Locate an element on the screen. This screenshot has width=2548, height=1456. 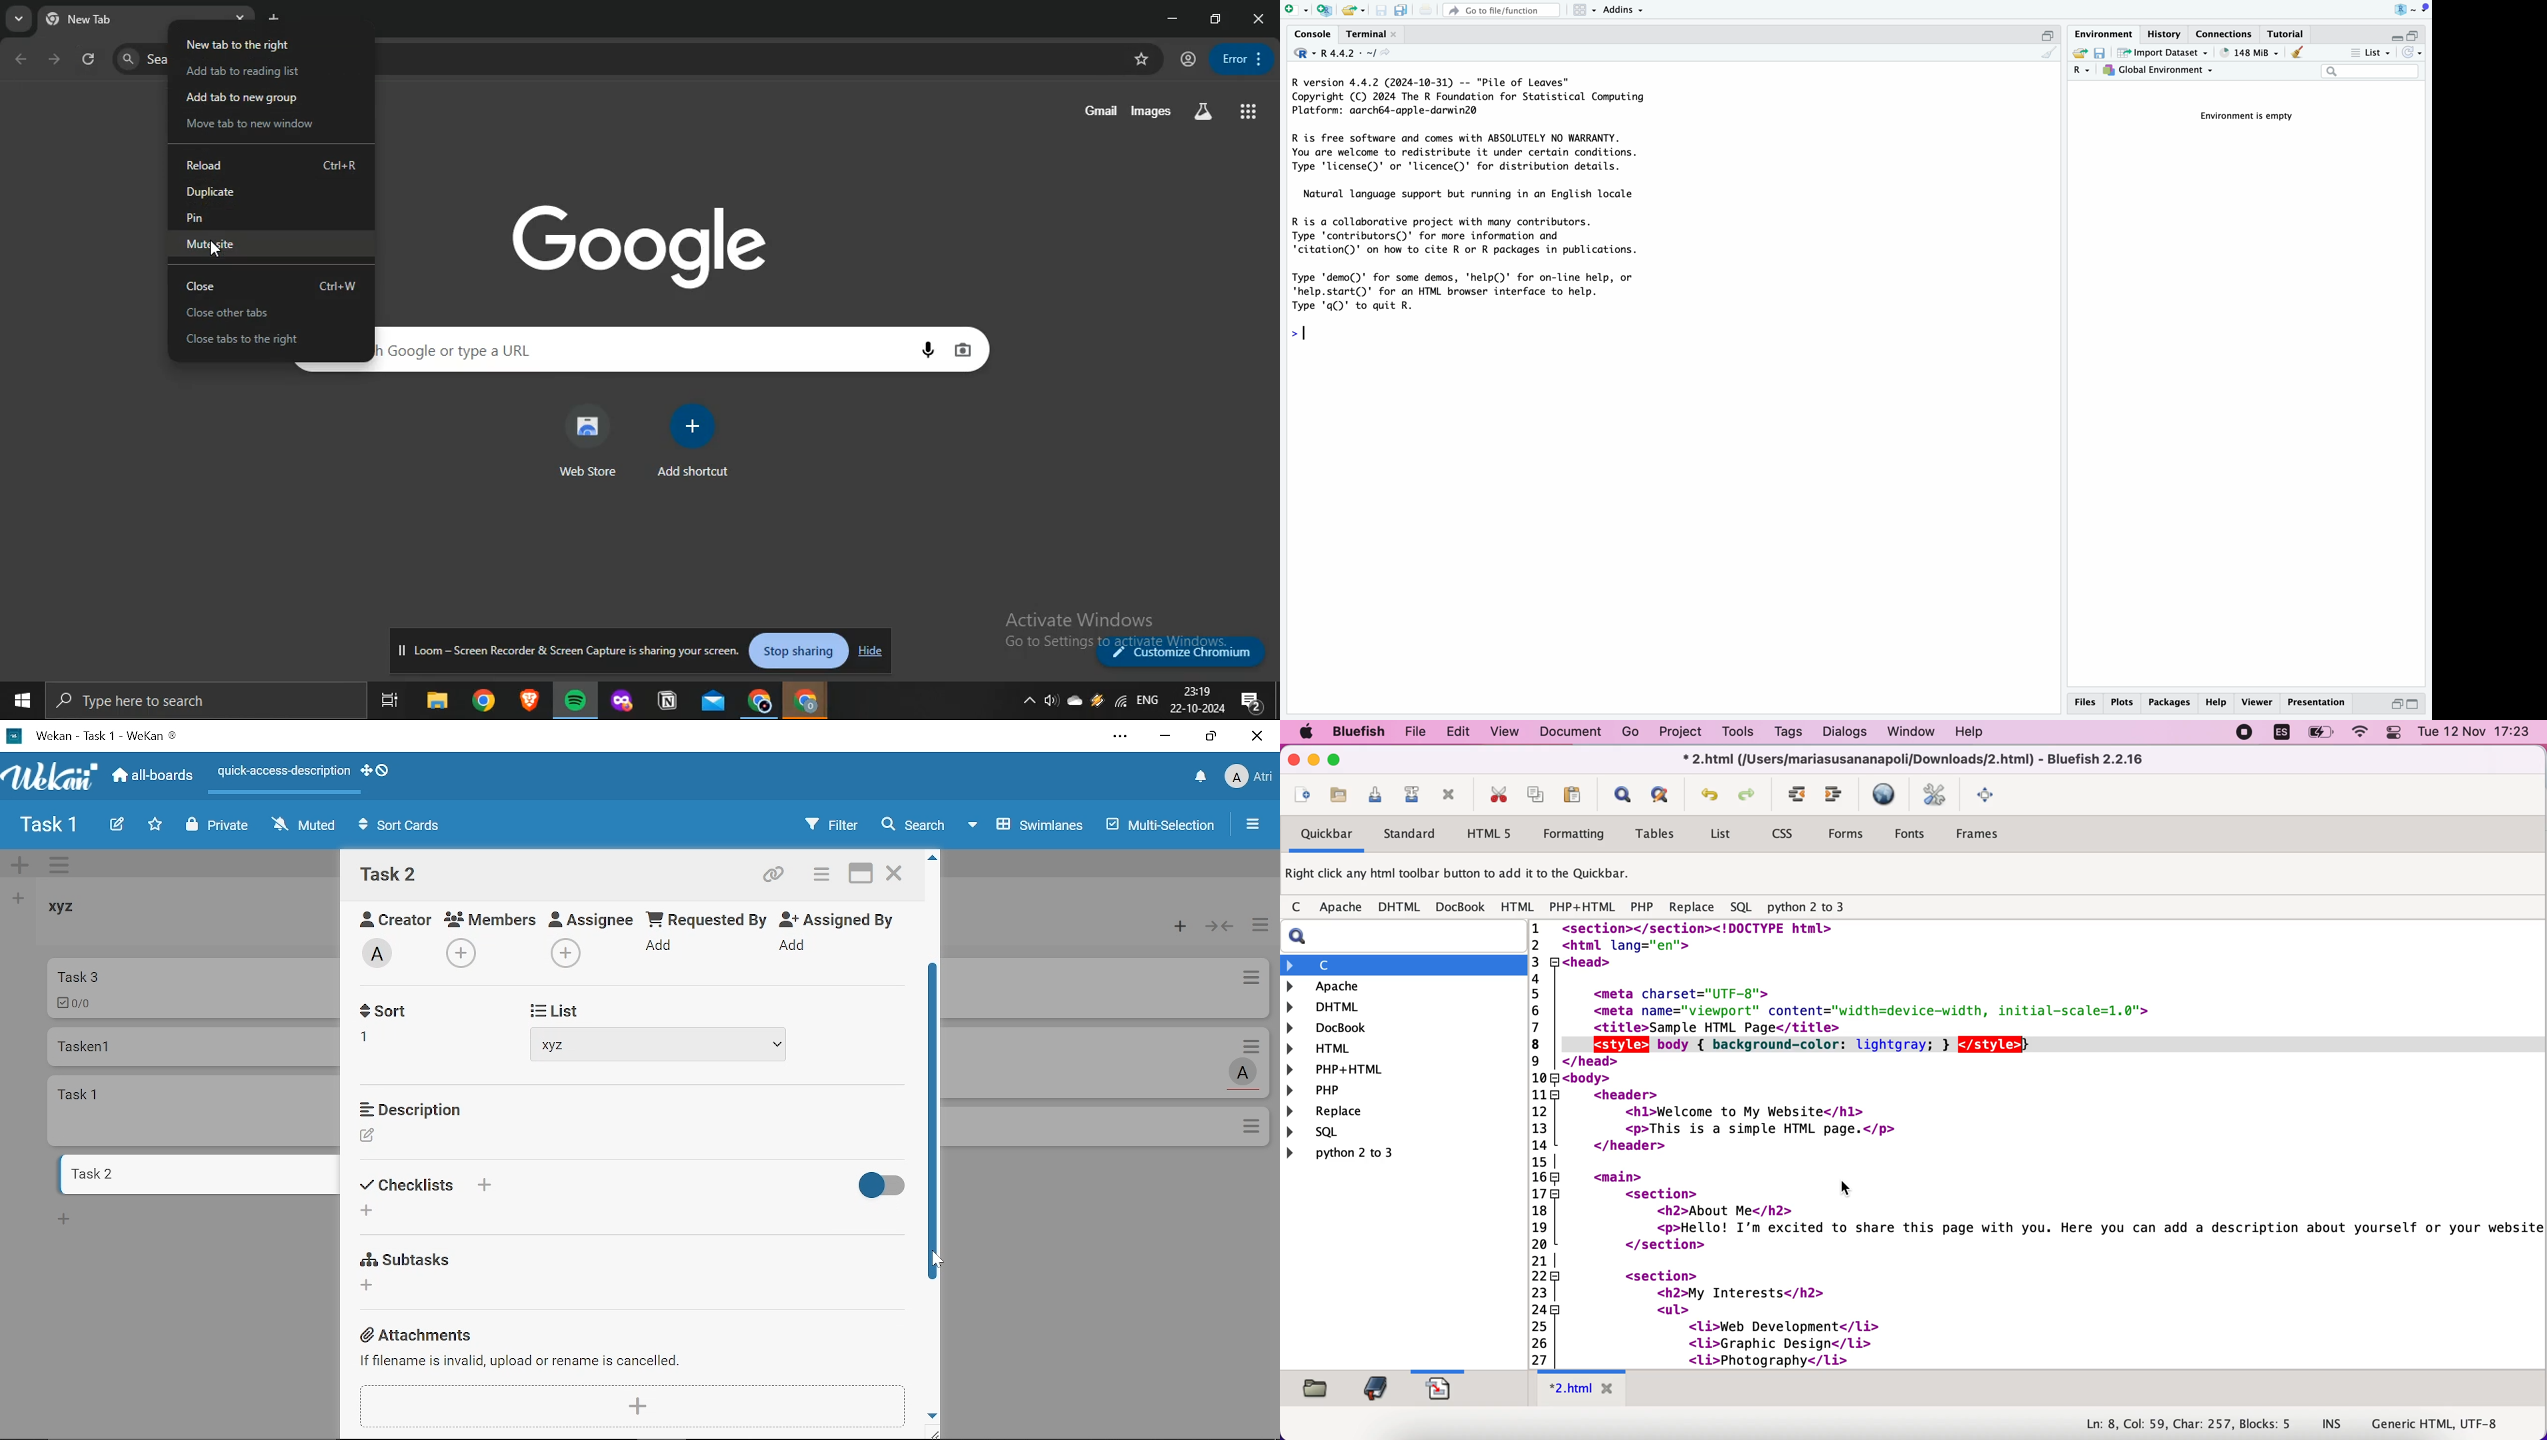
cursor is located at coordinates (1328, 335).